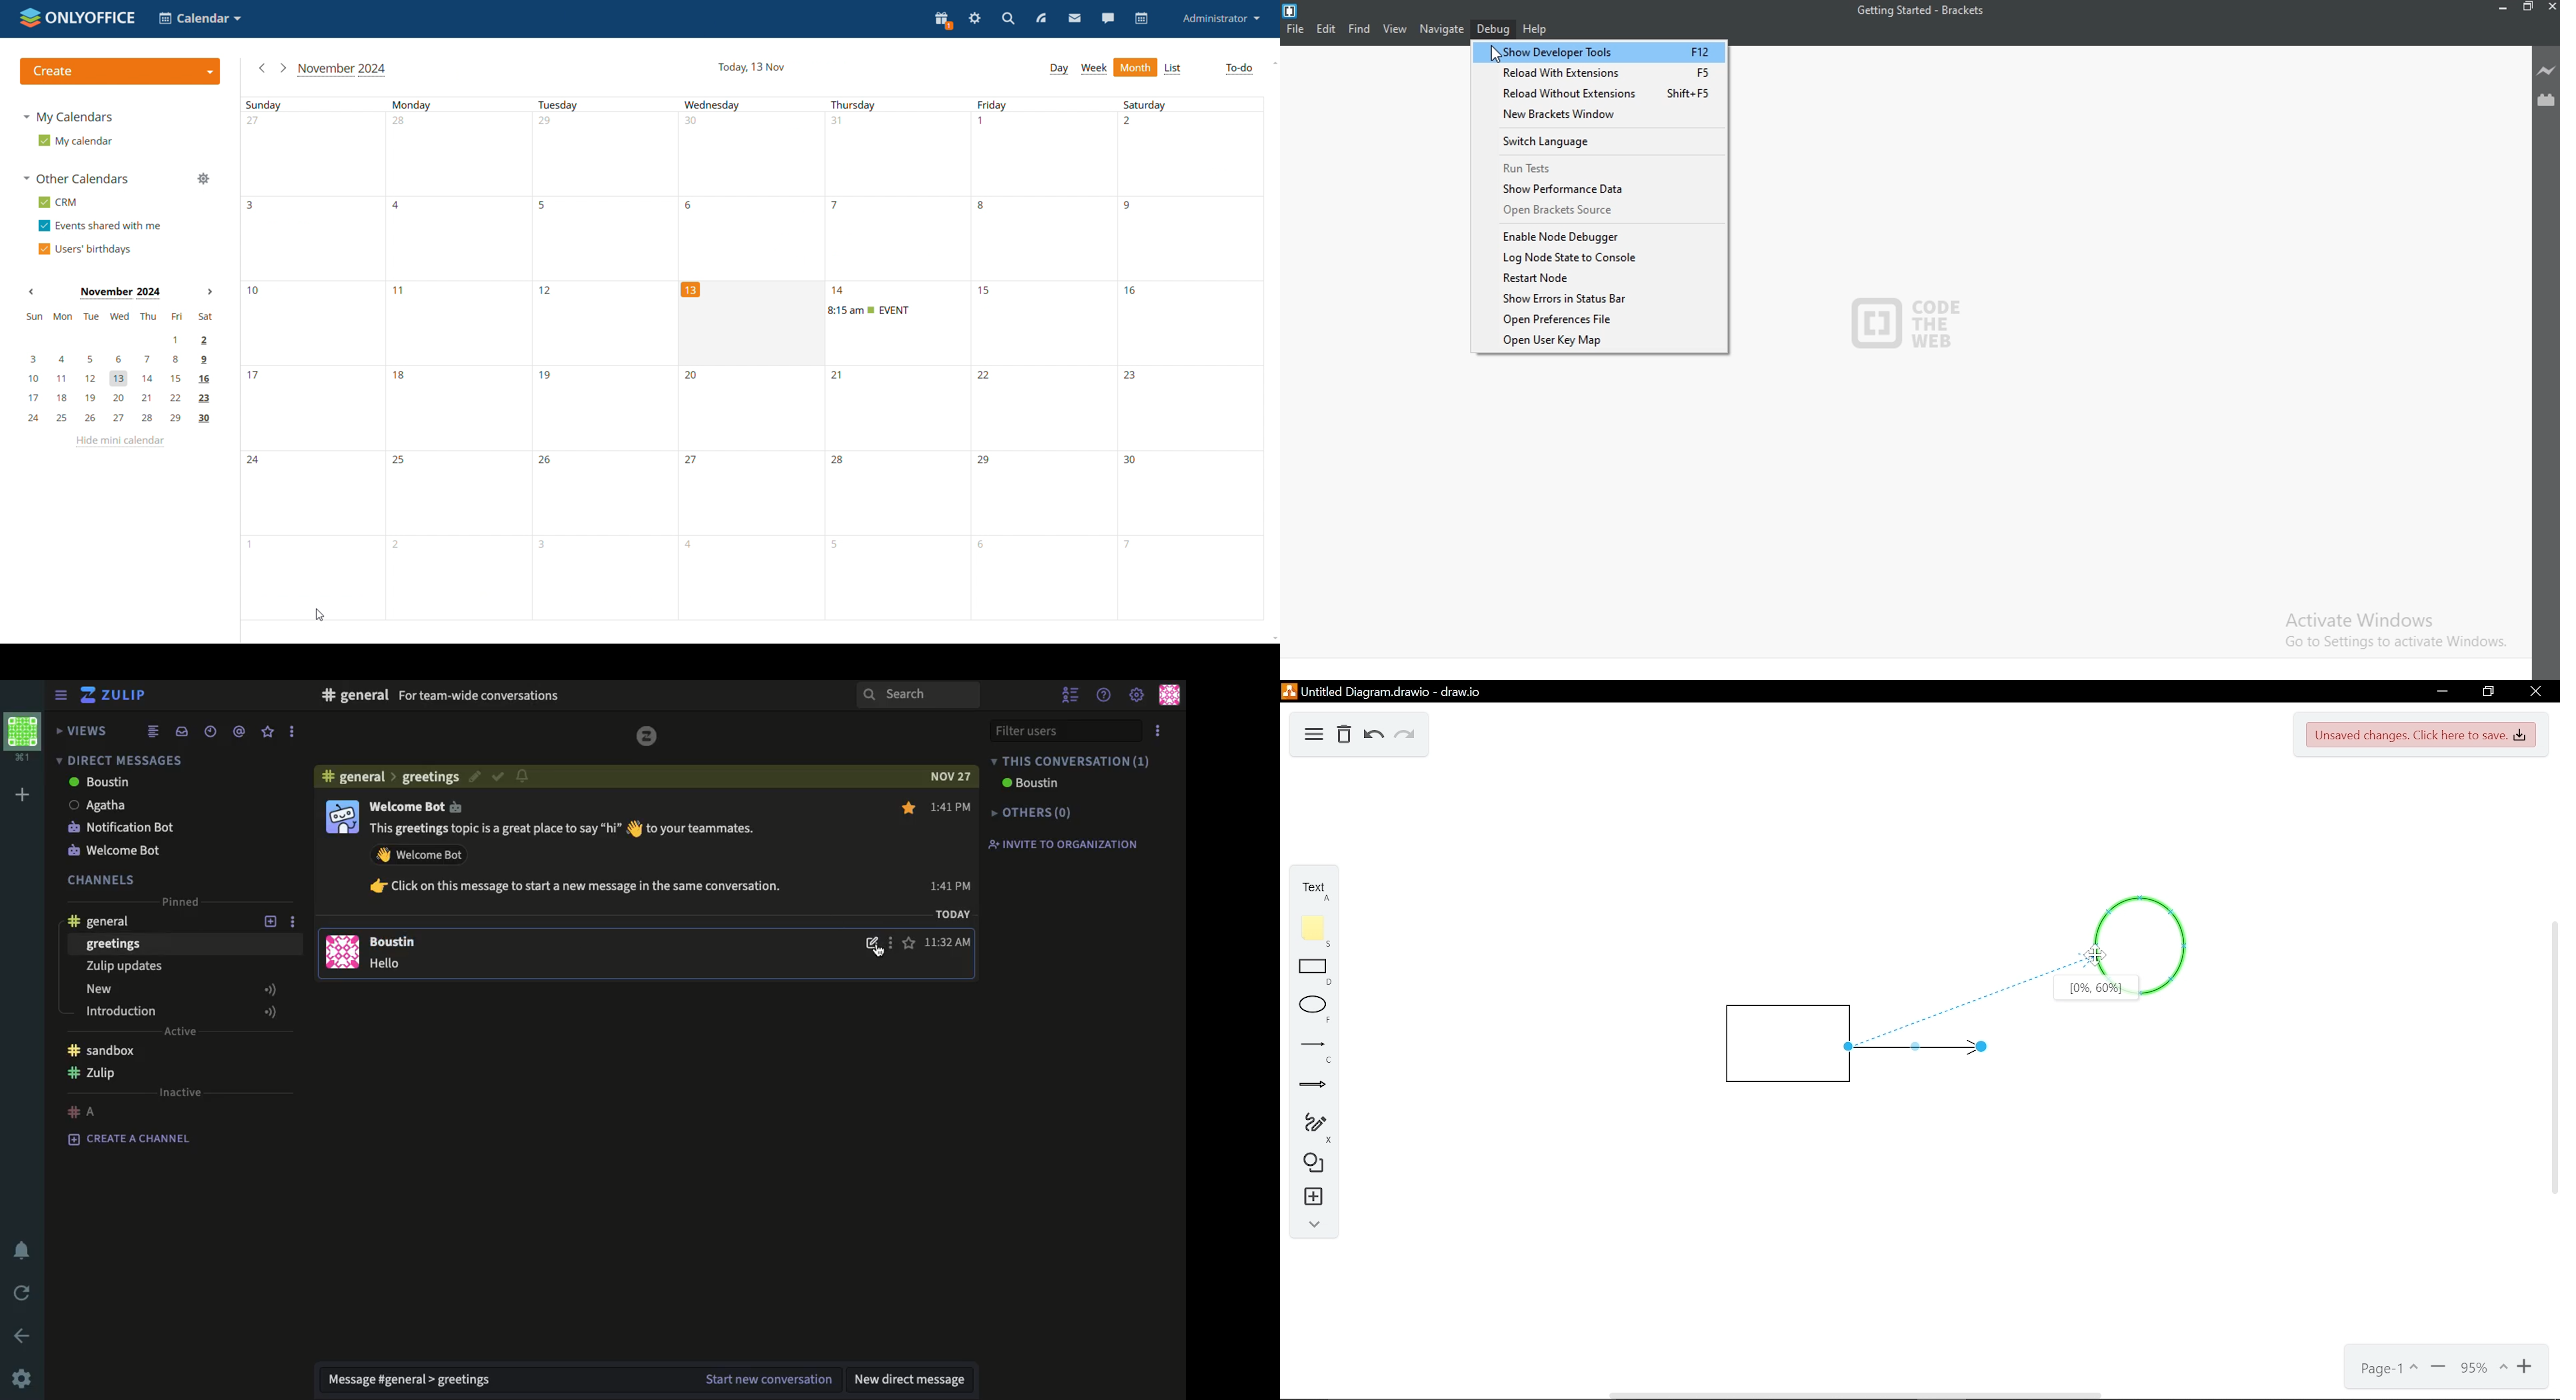 The width and height of the screenshot is (2576, 1400). Describe the element at coordinates (948, 774) in the screenshot. I see `NOV 23` at that location.